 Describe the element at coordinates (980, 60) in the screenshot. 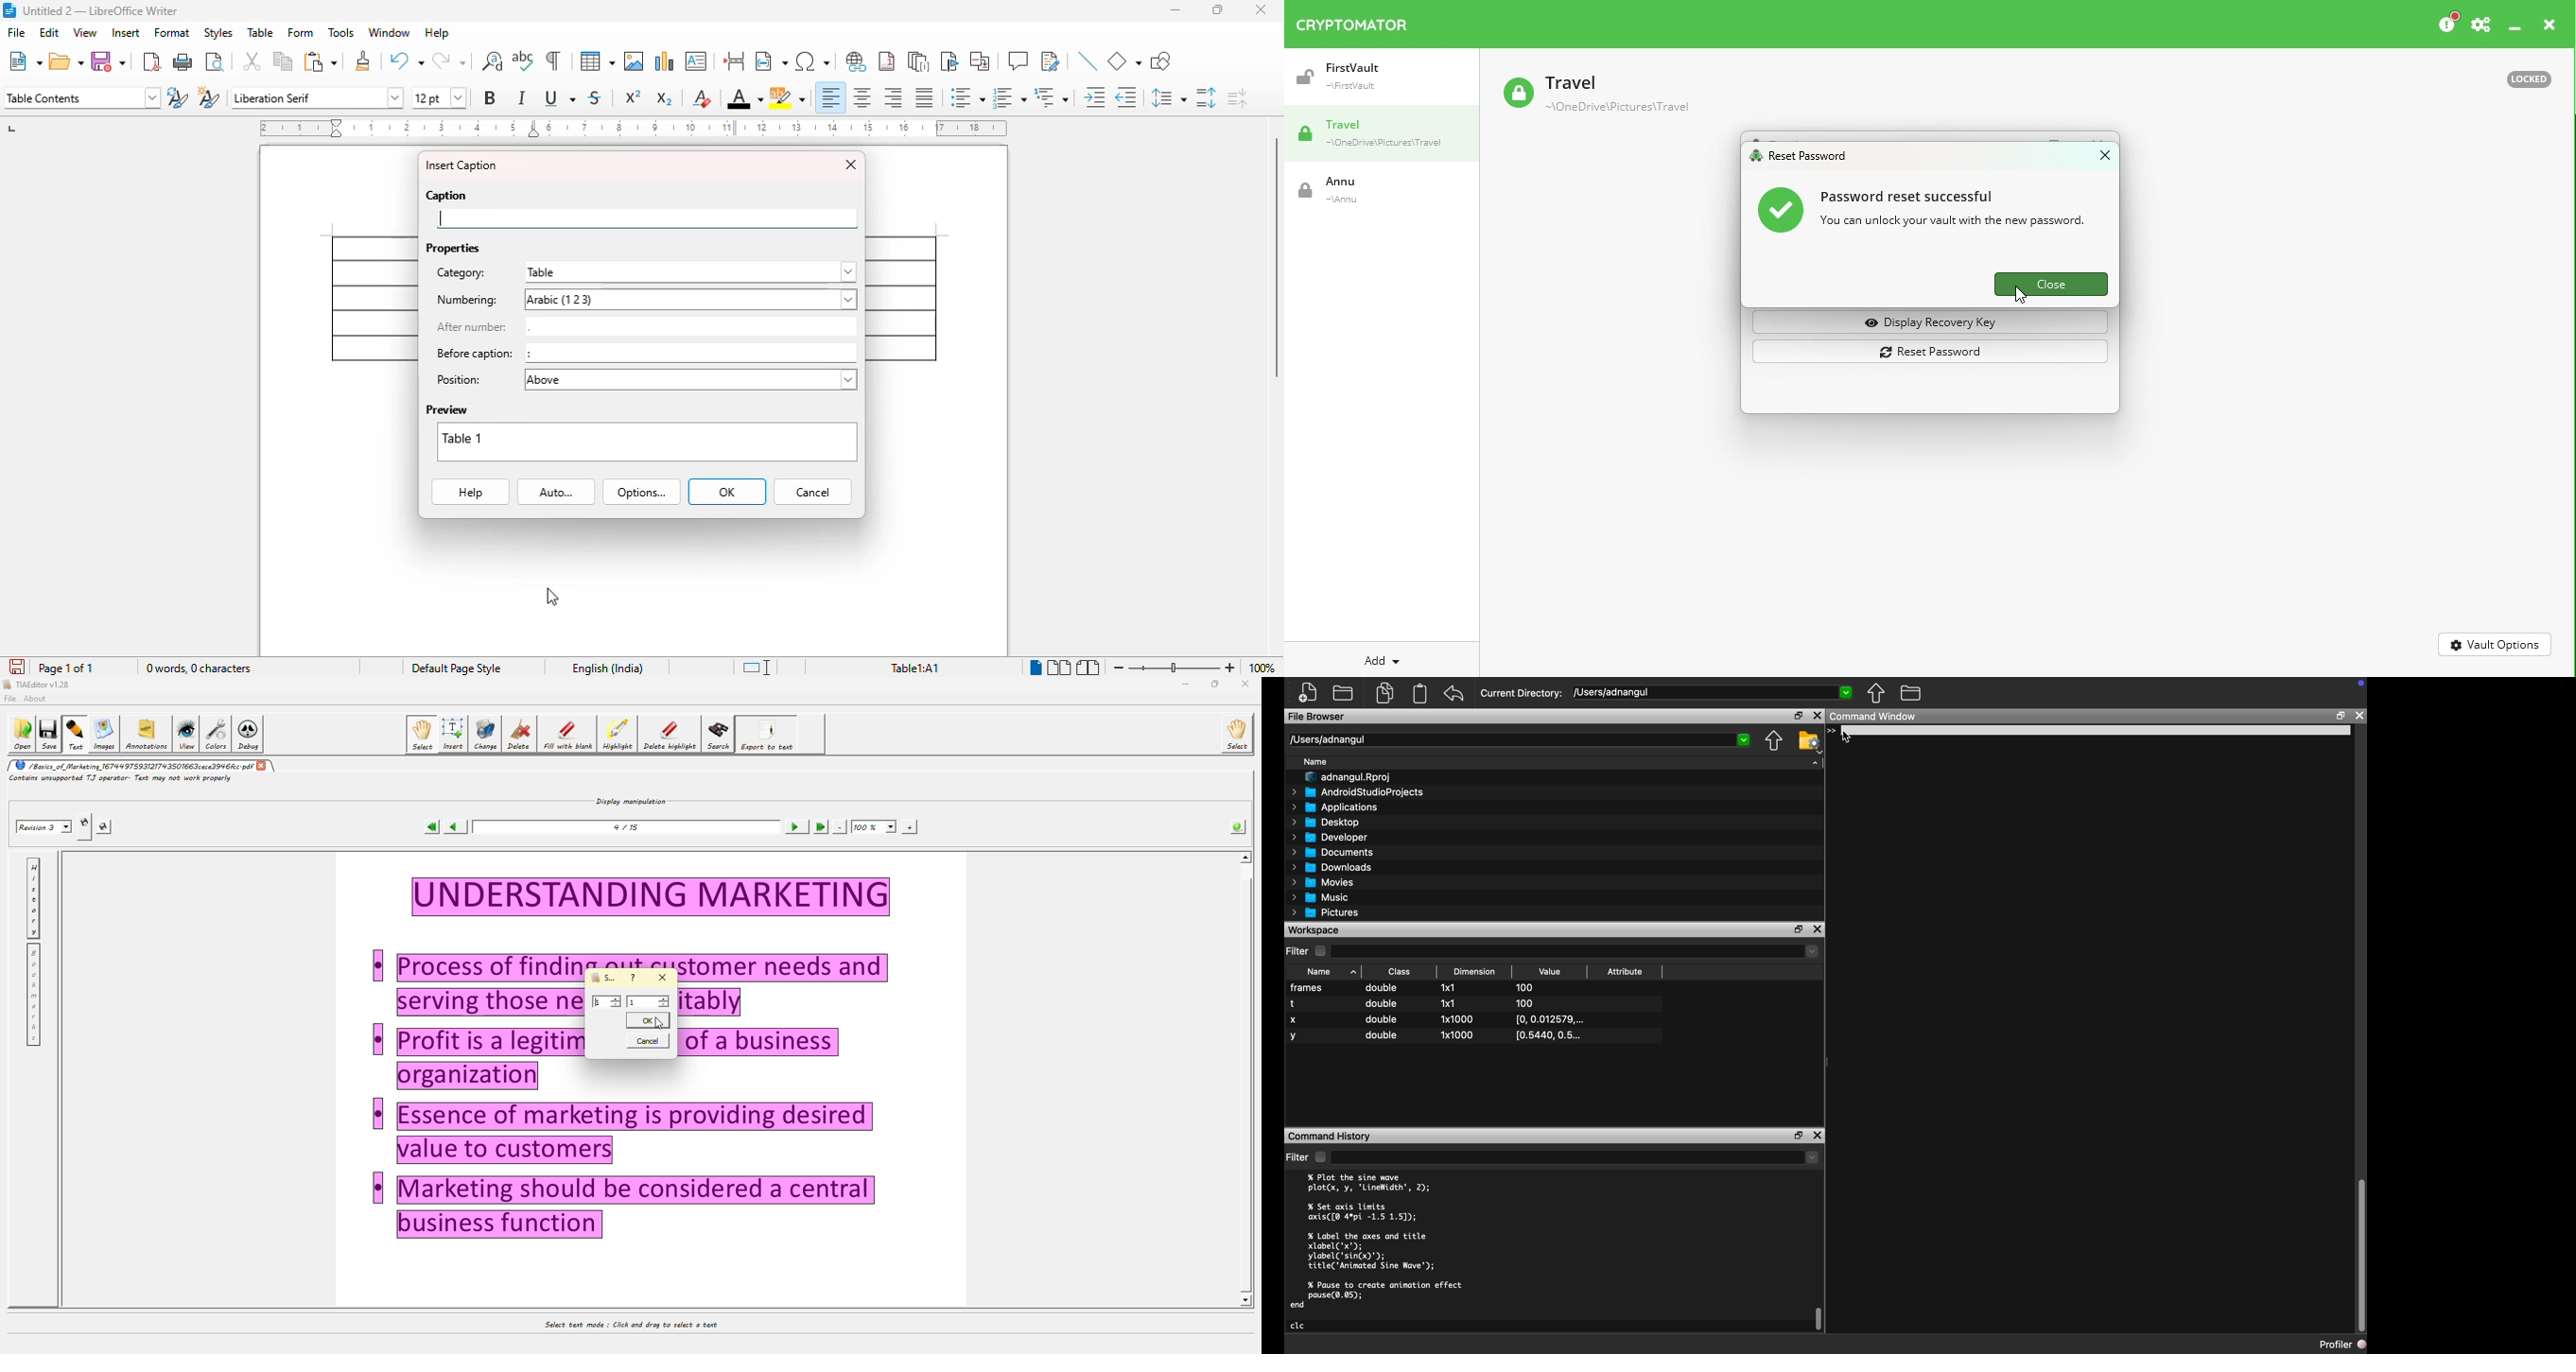

I see `insert cross-reference` at that location.